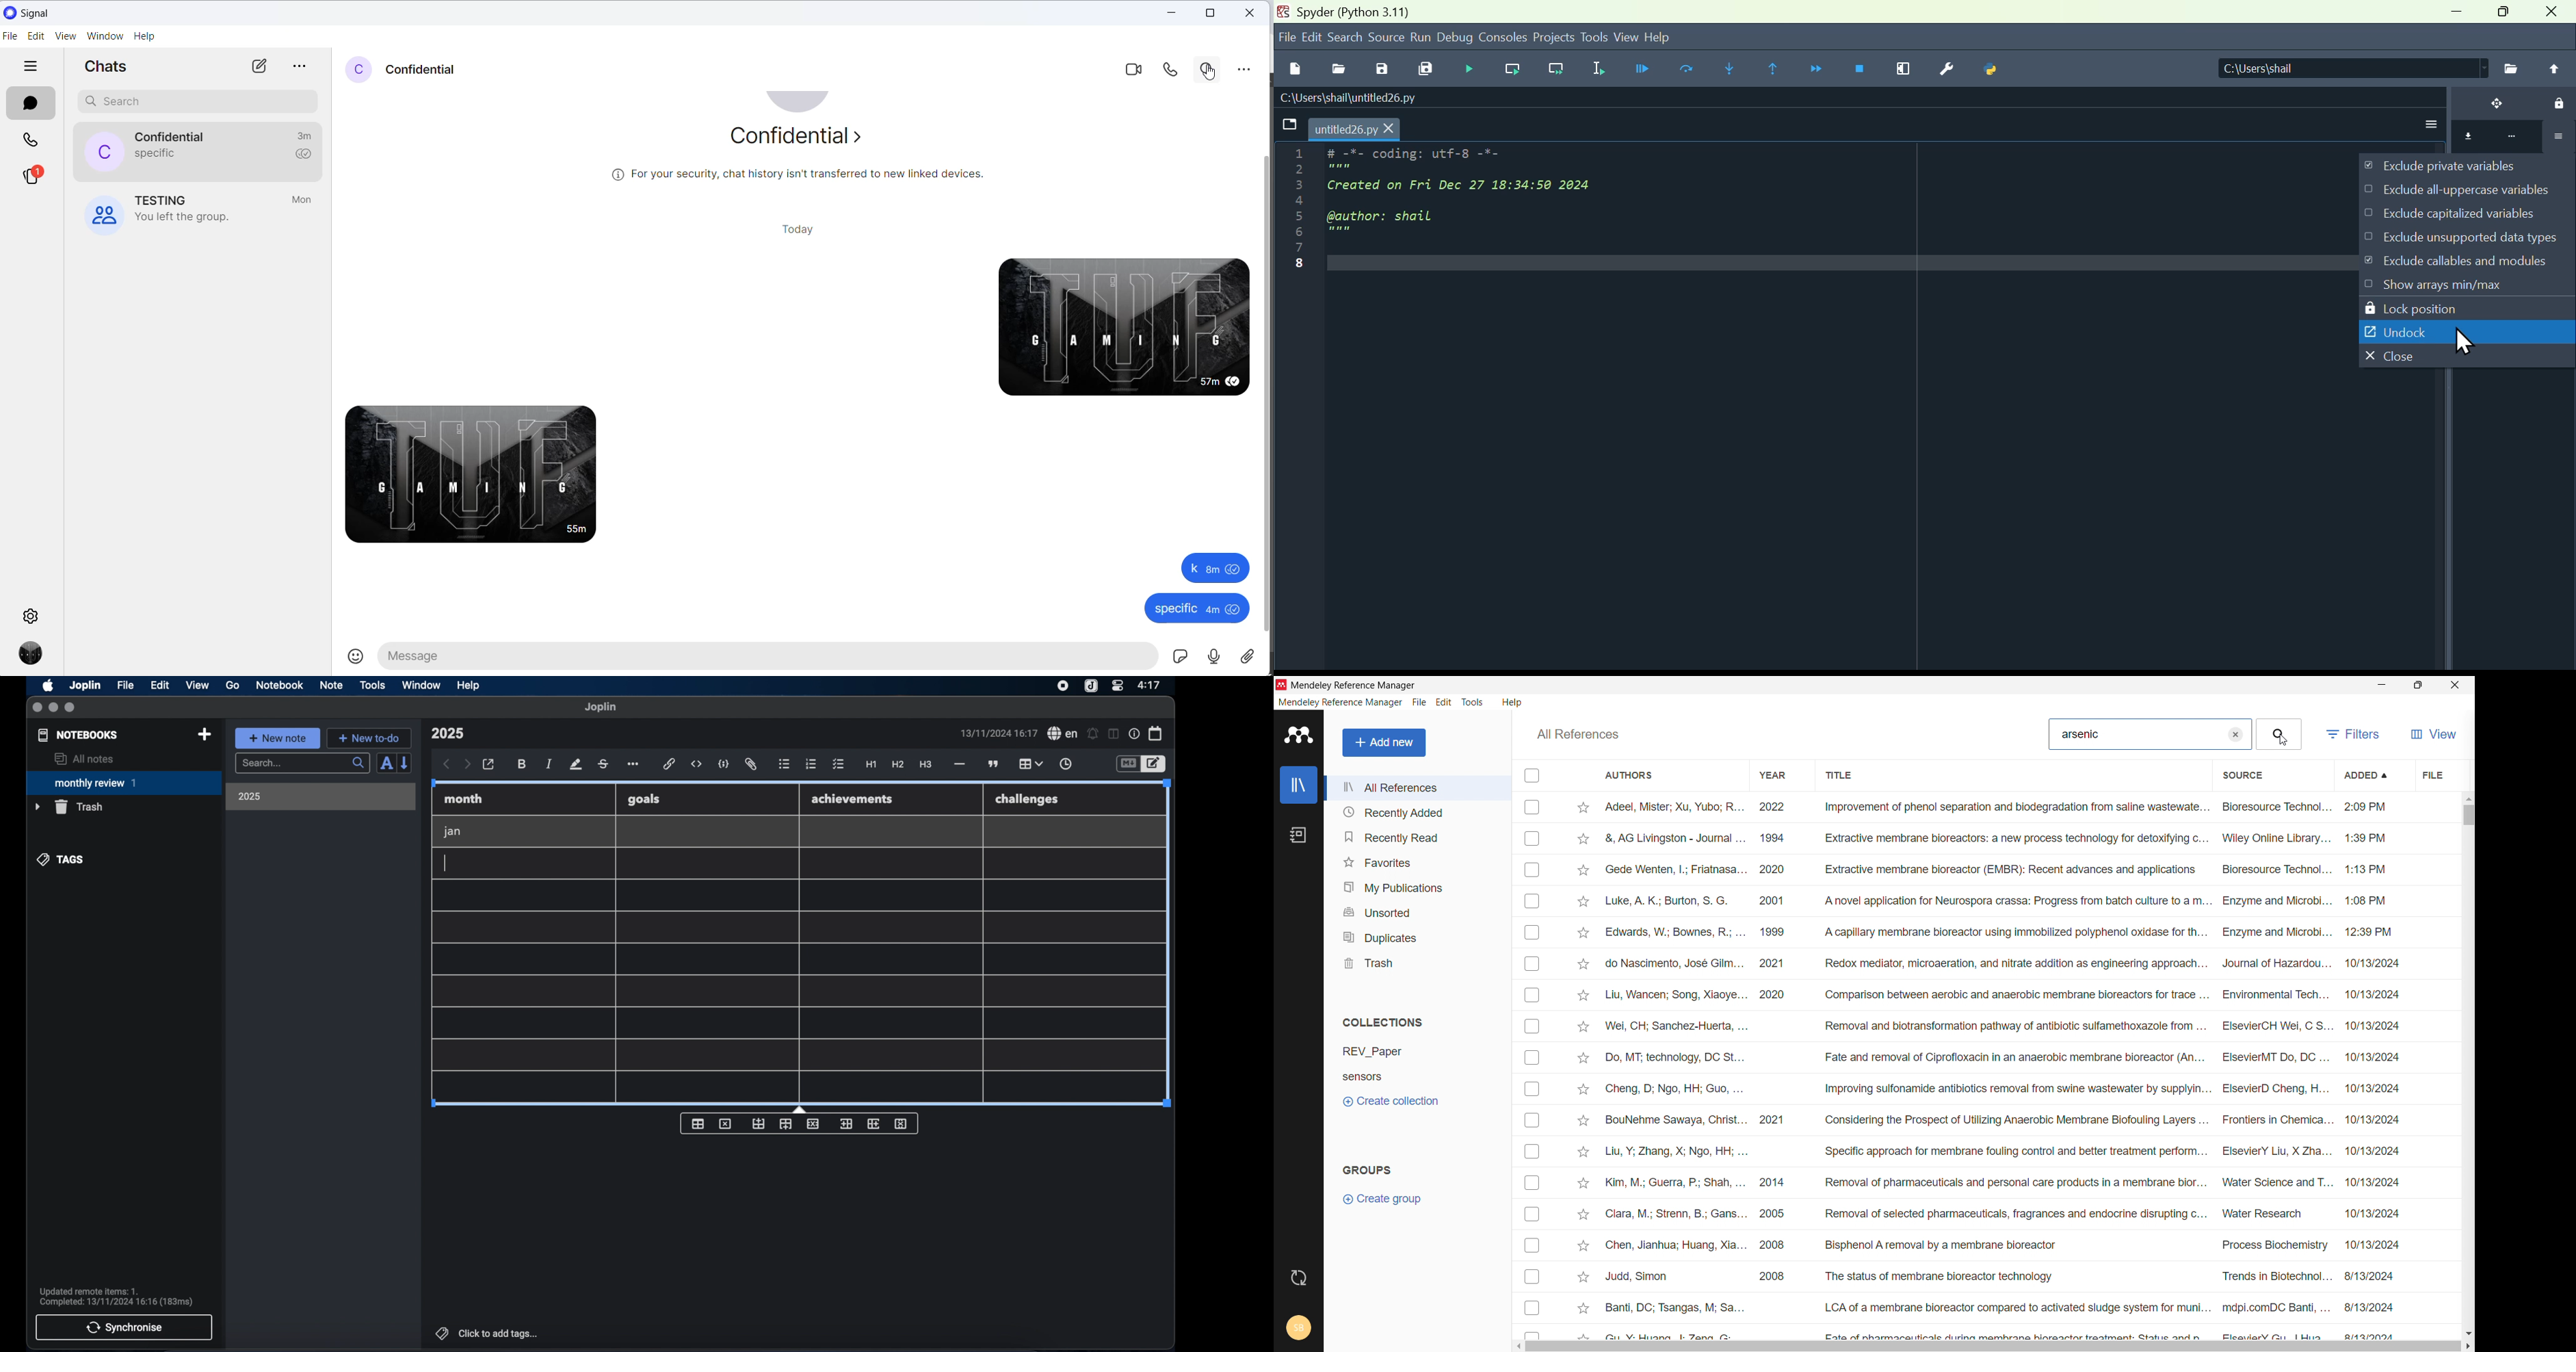 The width and height of the screenshot is (2576, 1372). I want to click on notebook, so click(1299, 836).